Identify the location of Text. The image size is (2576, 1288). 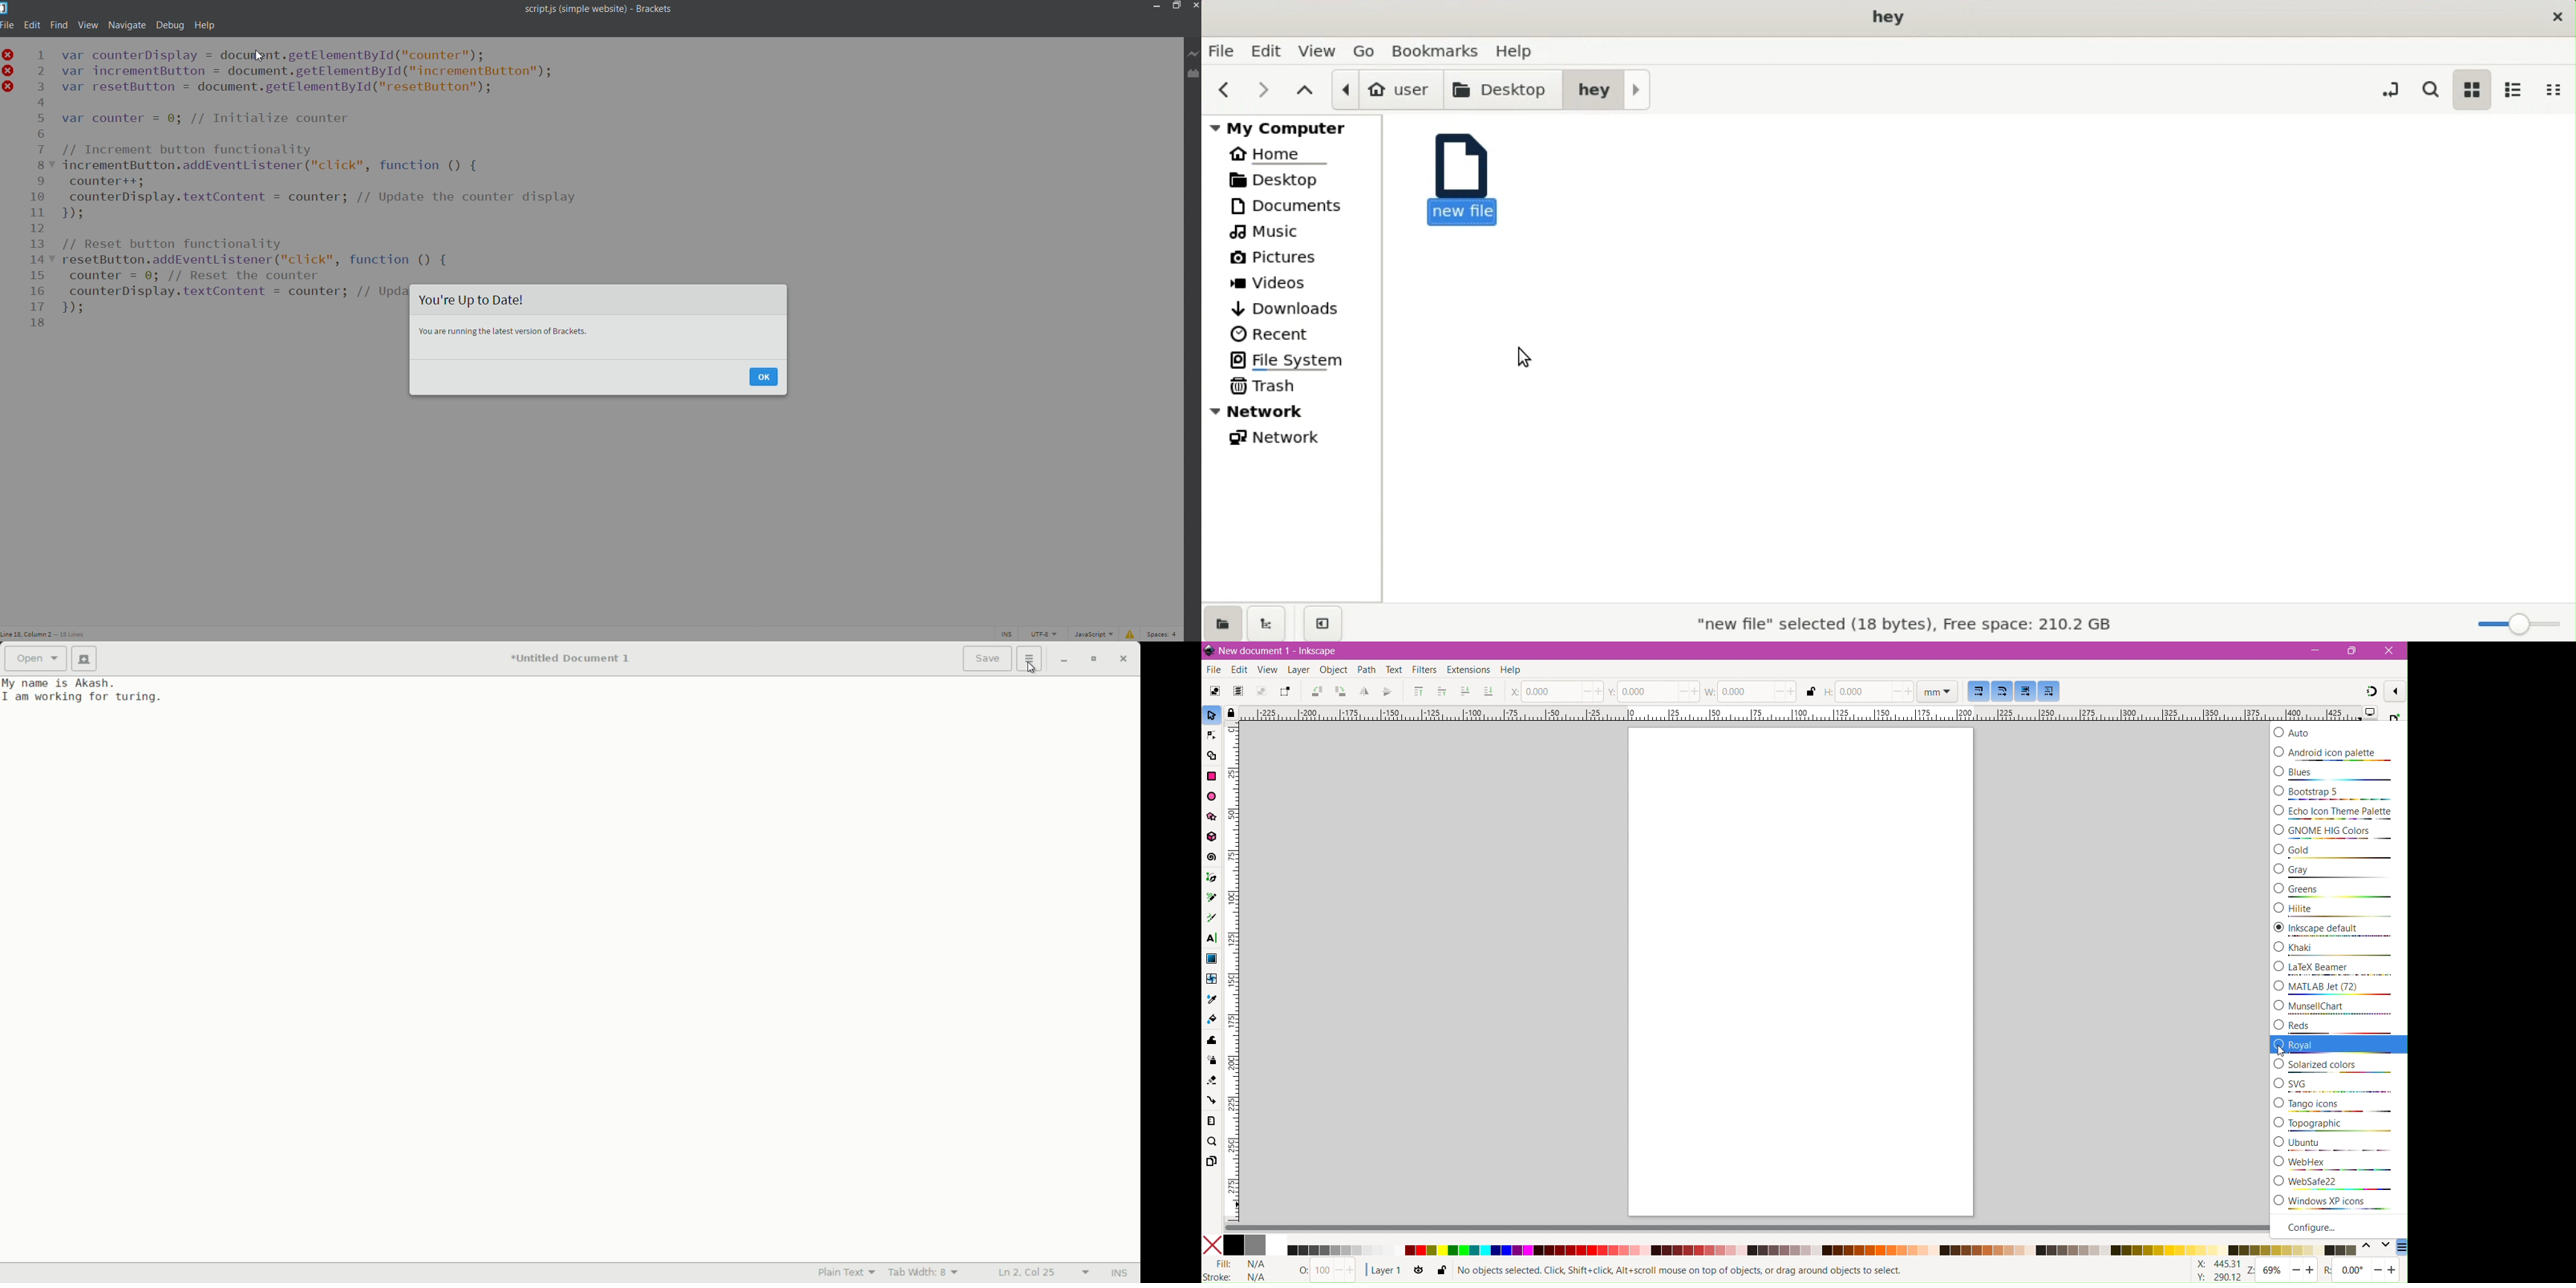
(1393, 670).